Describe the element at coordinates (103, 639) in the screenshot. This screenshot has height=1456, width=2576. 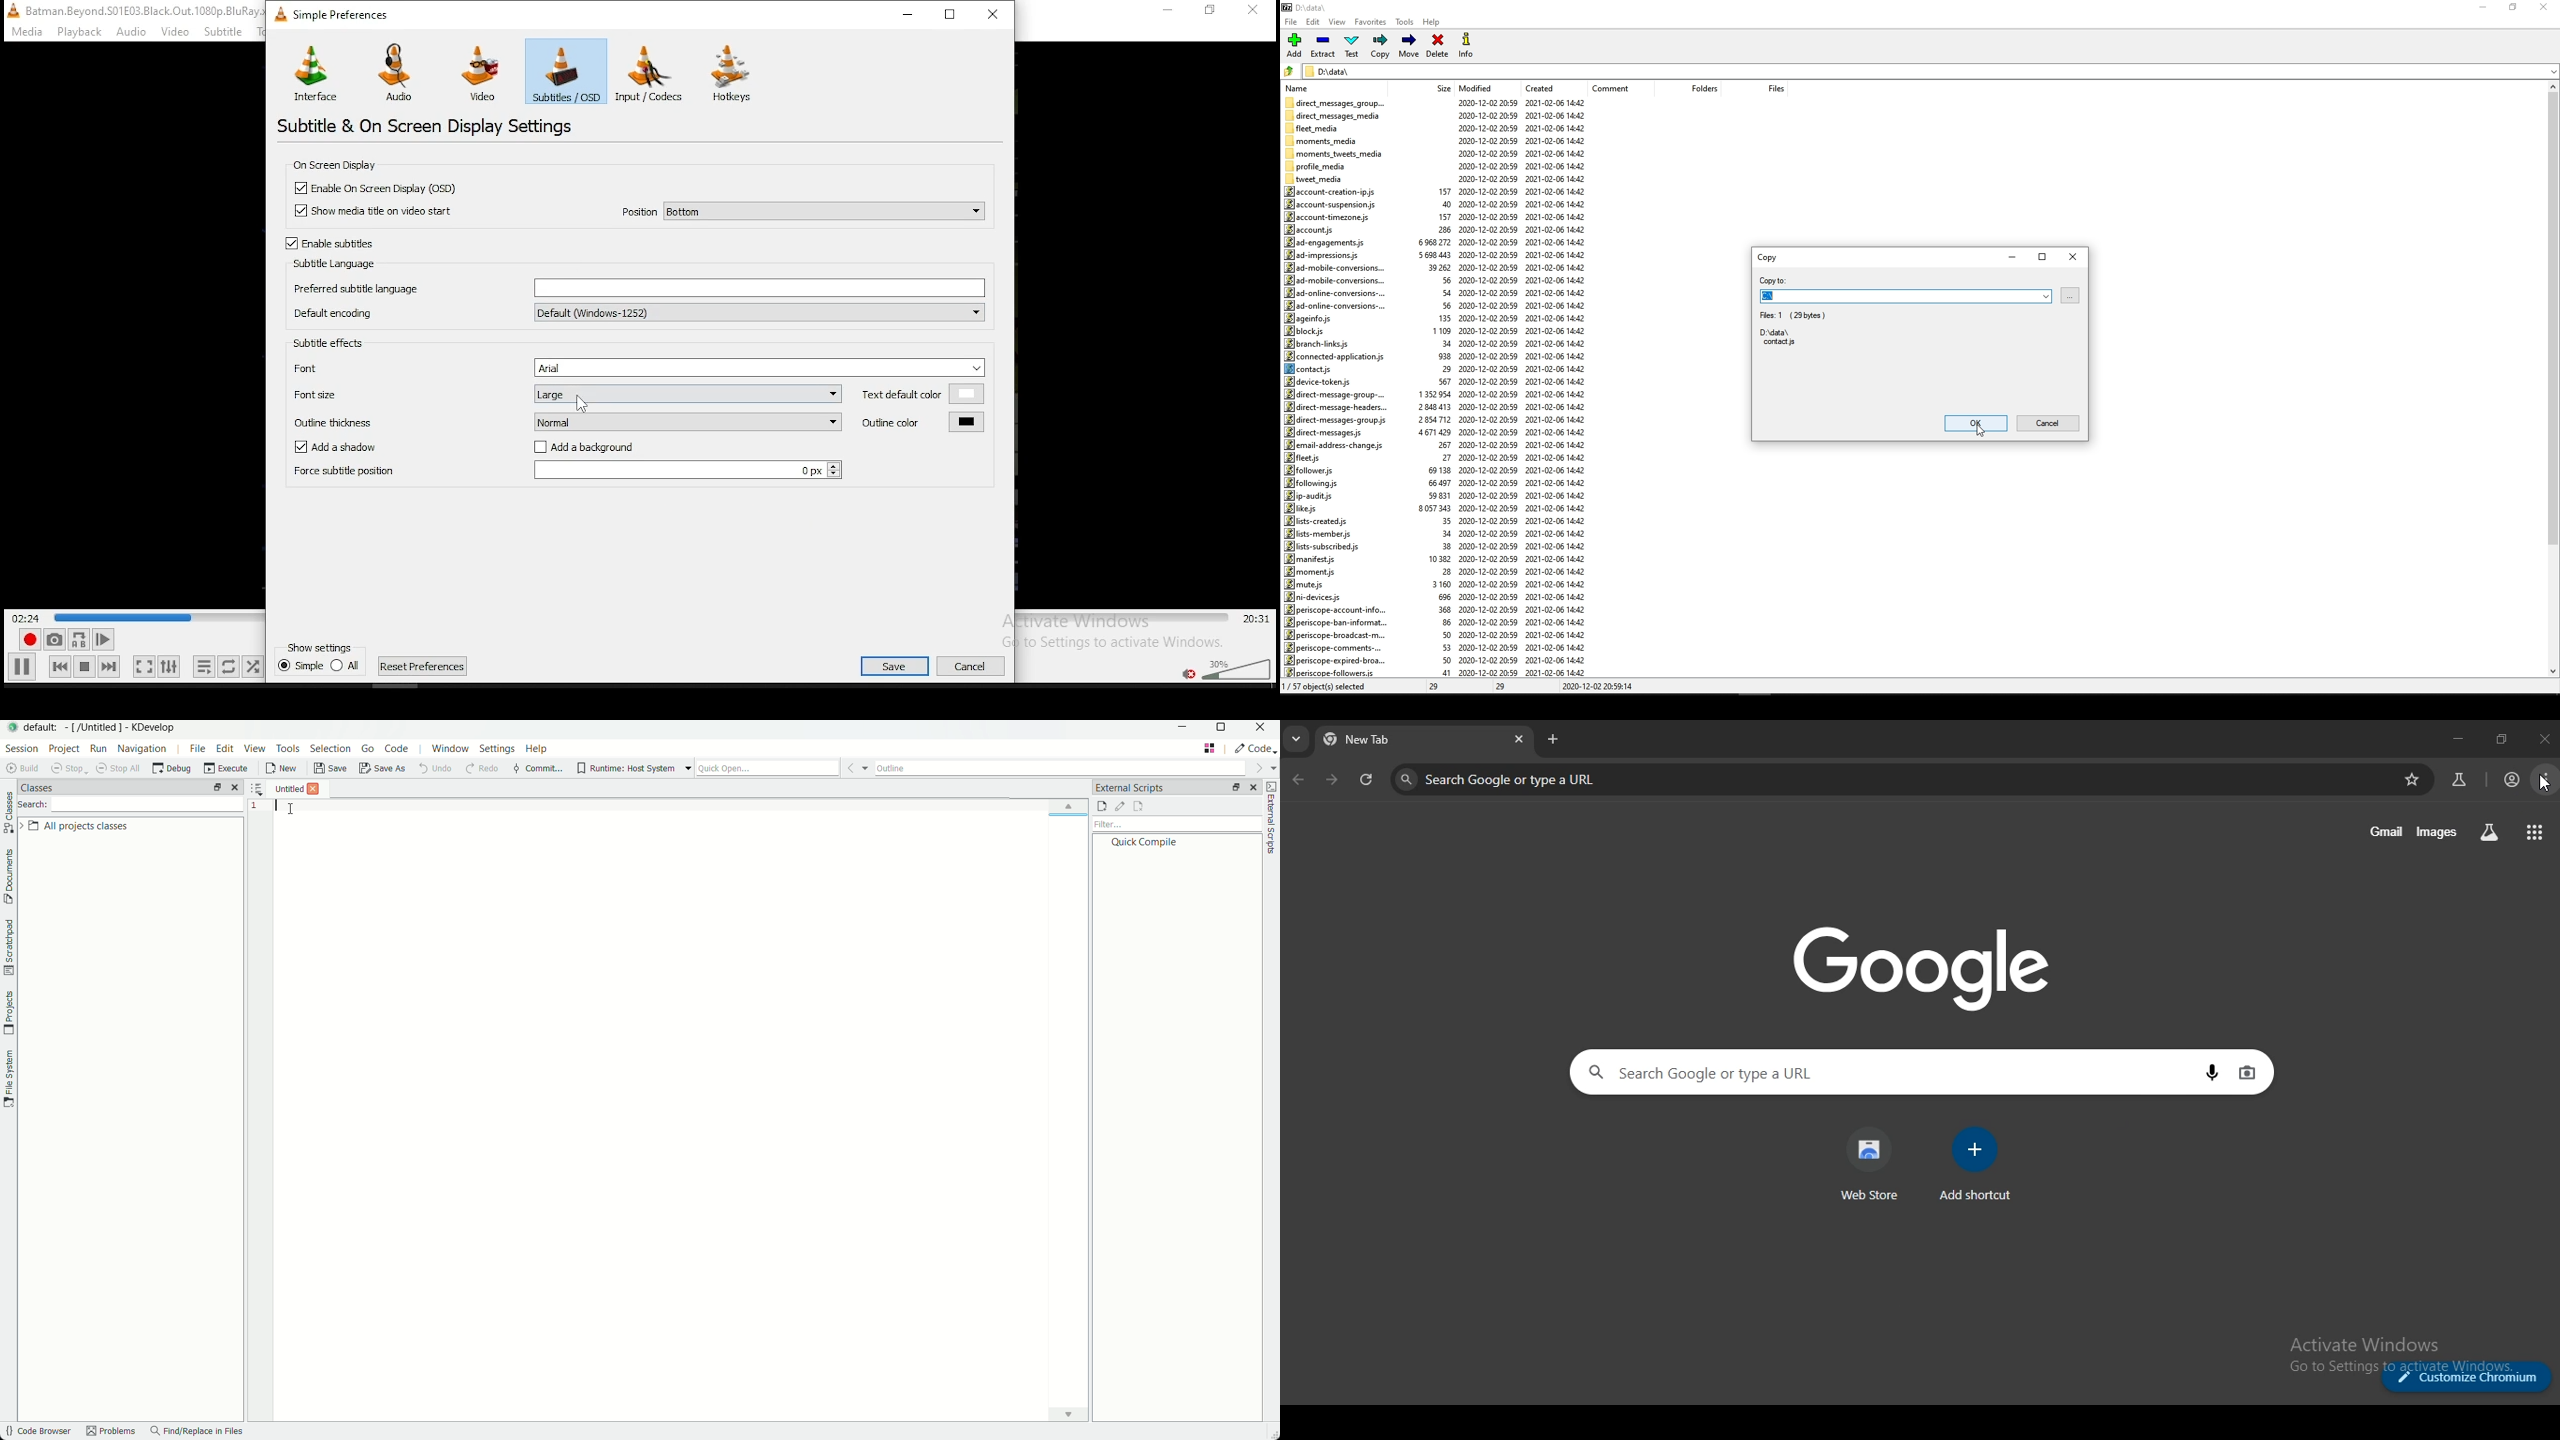
I see `frame by frame` at that location.